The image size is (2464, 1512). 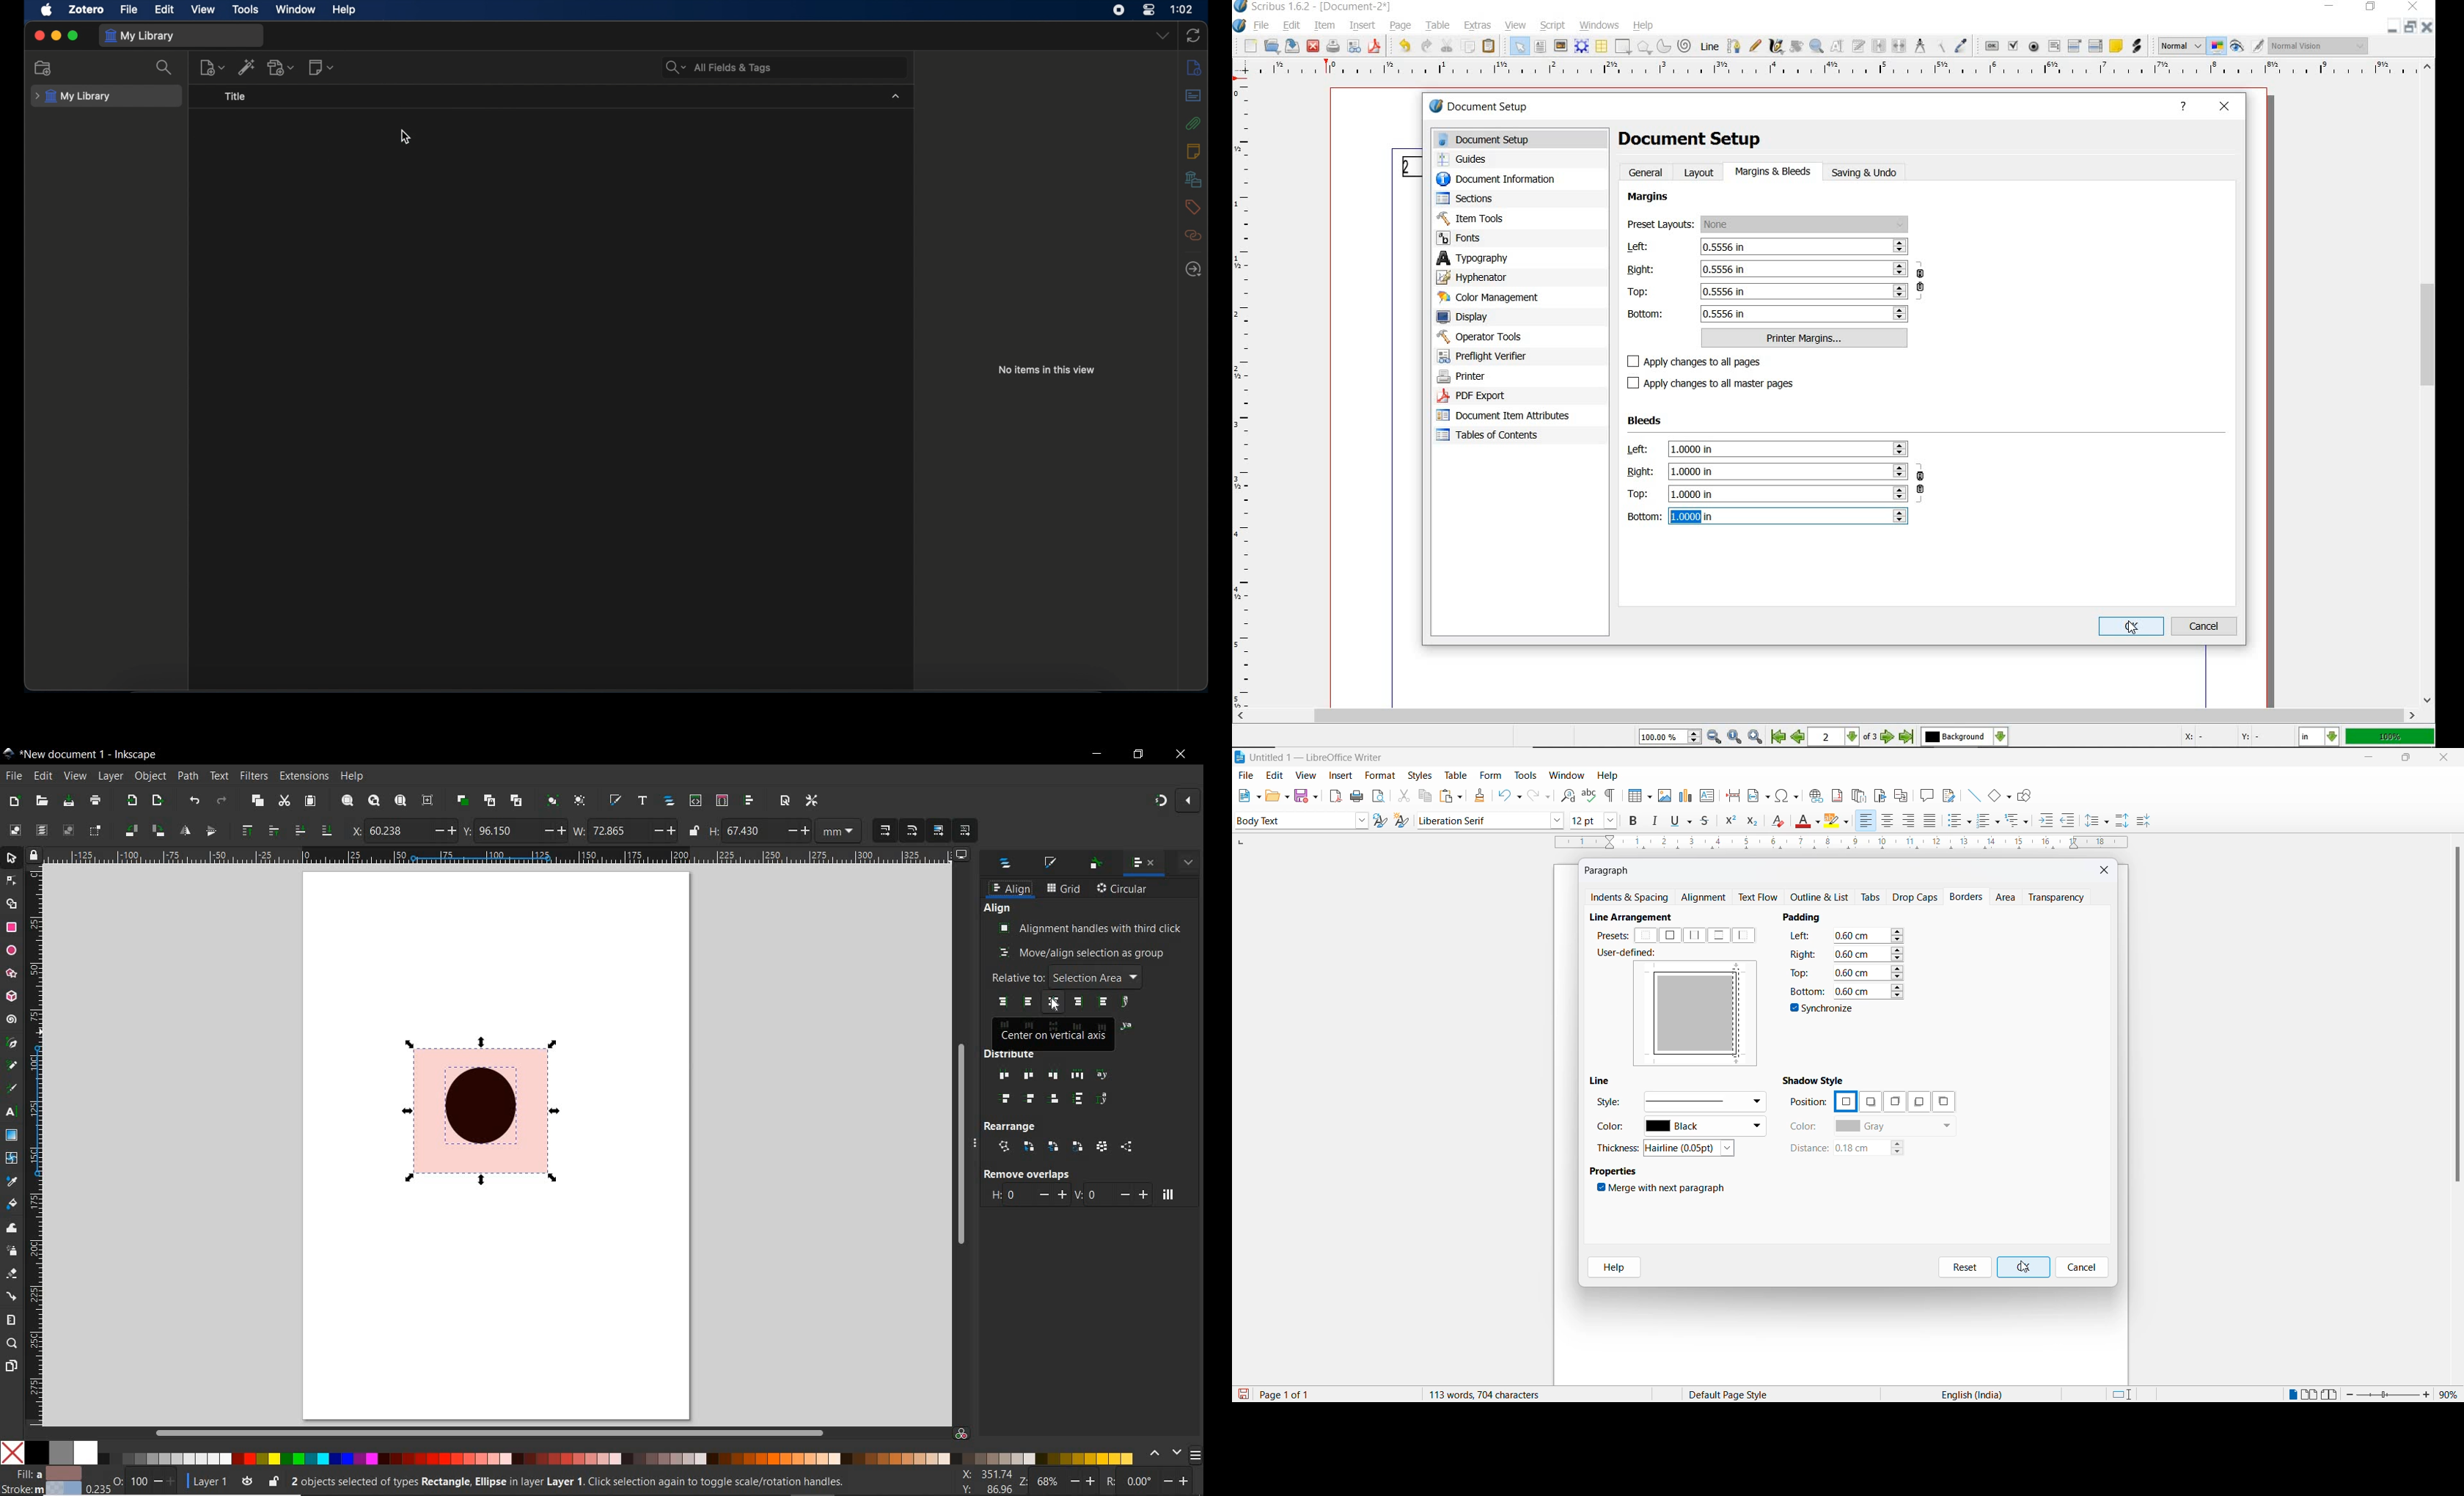 What do you see at coordinates (14, 802) in the screenshot?
I see `new` at bounding box center [14, 802].